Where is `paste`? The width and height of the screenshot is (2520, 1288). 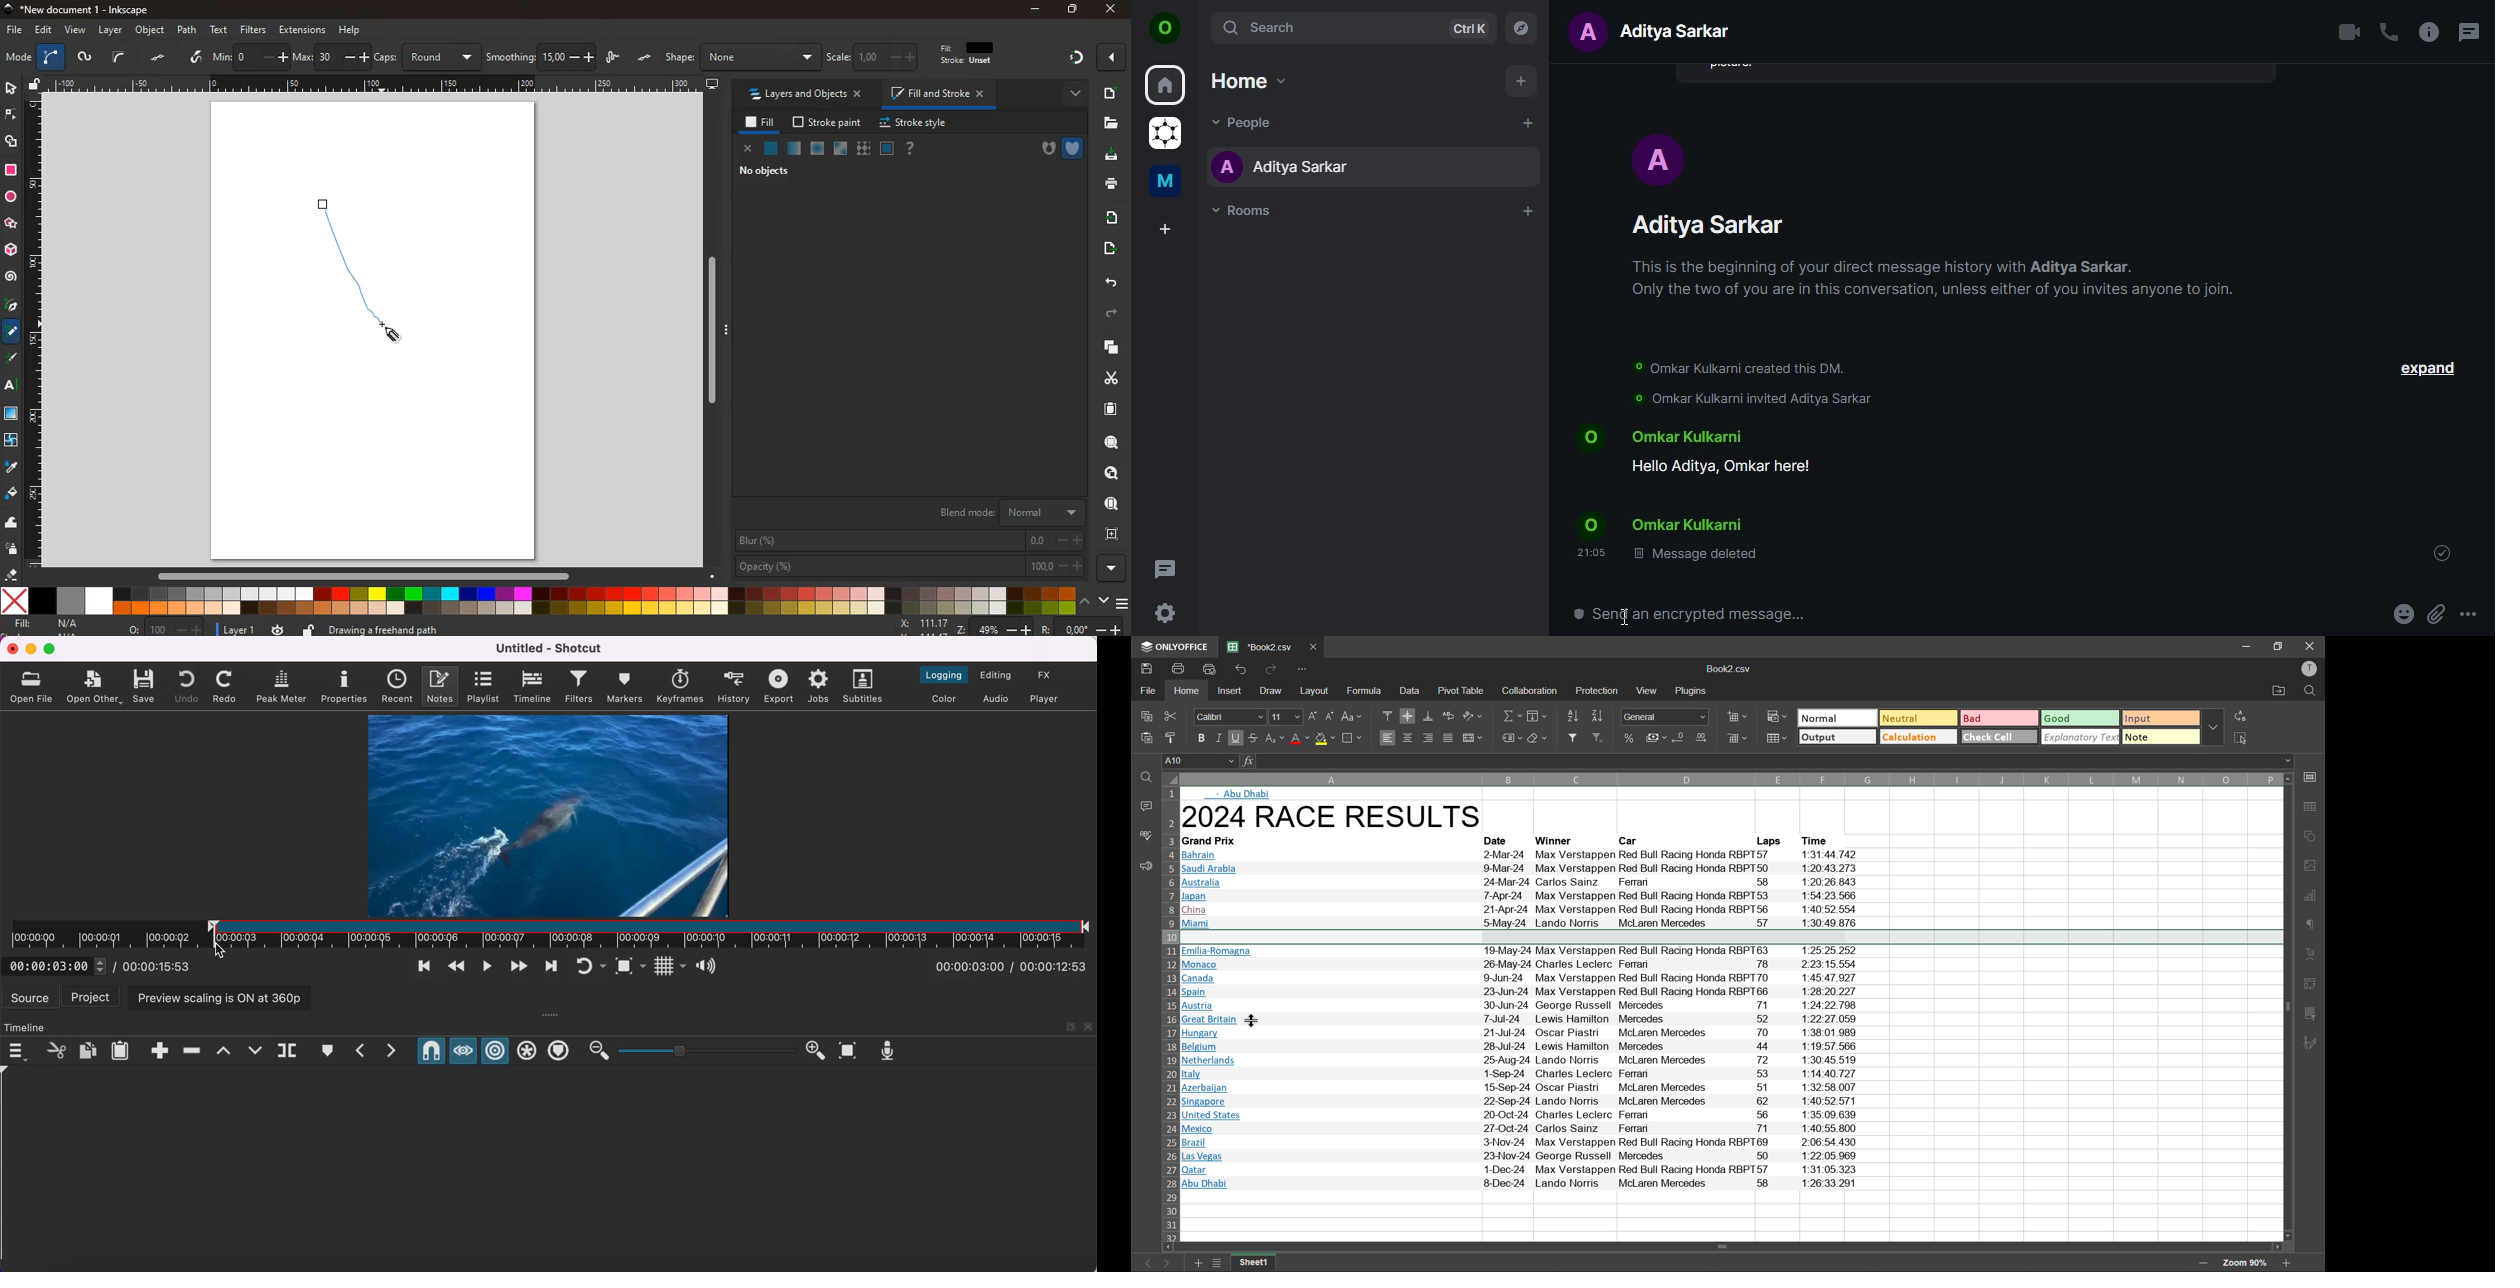 paste is located at coordinates (1143, 739).